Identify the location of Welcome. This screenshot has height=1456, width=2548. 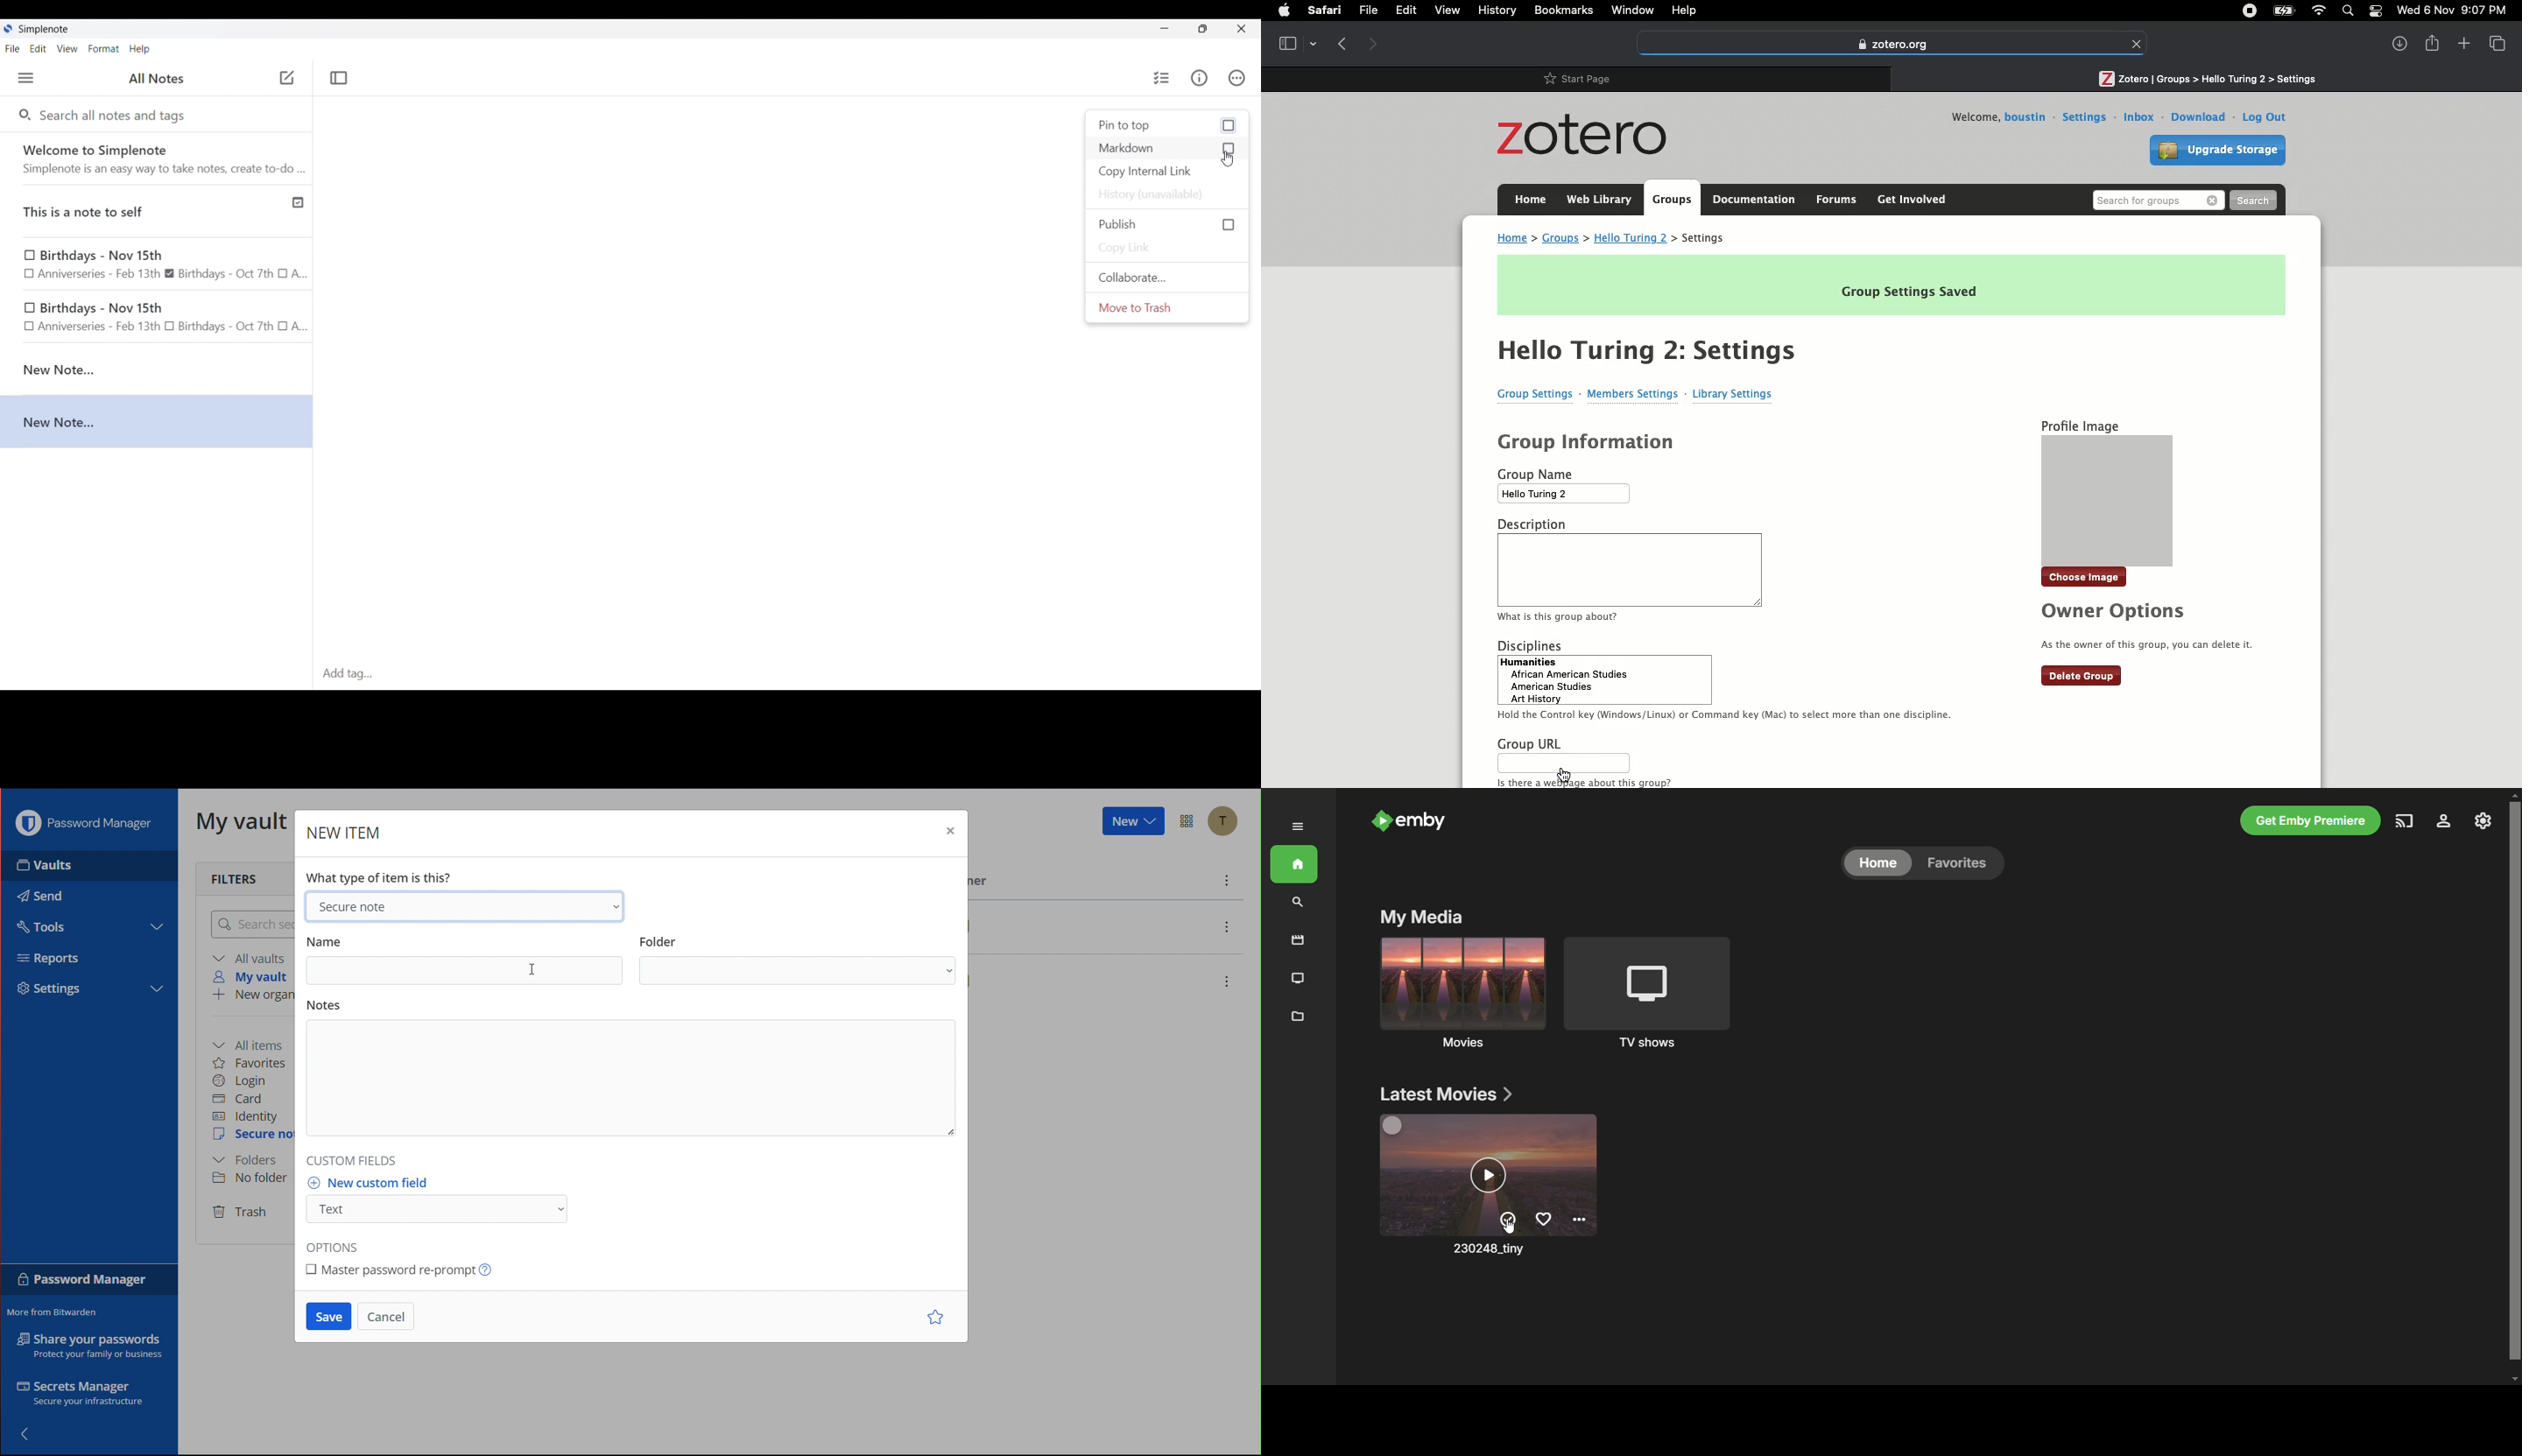
(1970, 116).